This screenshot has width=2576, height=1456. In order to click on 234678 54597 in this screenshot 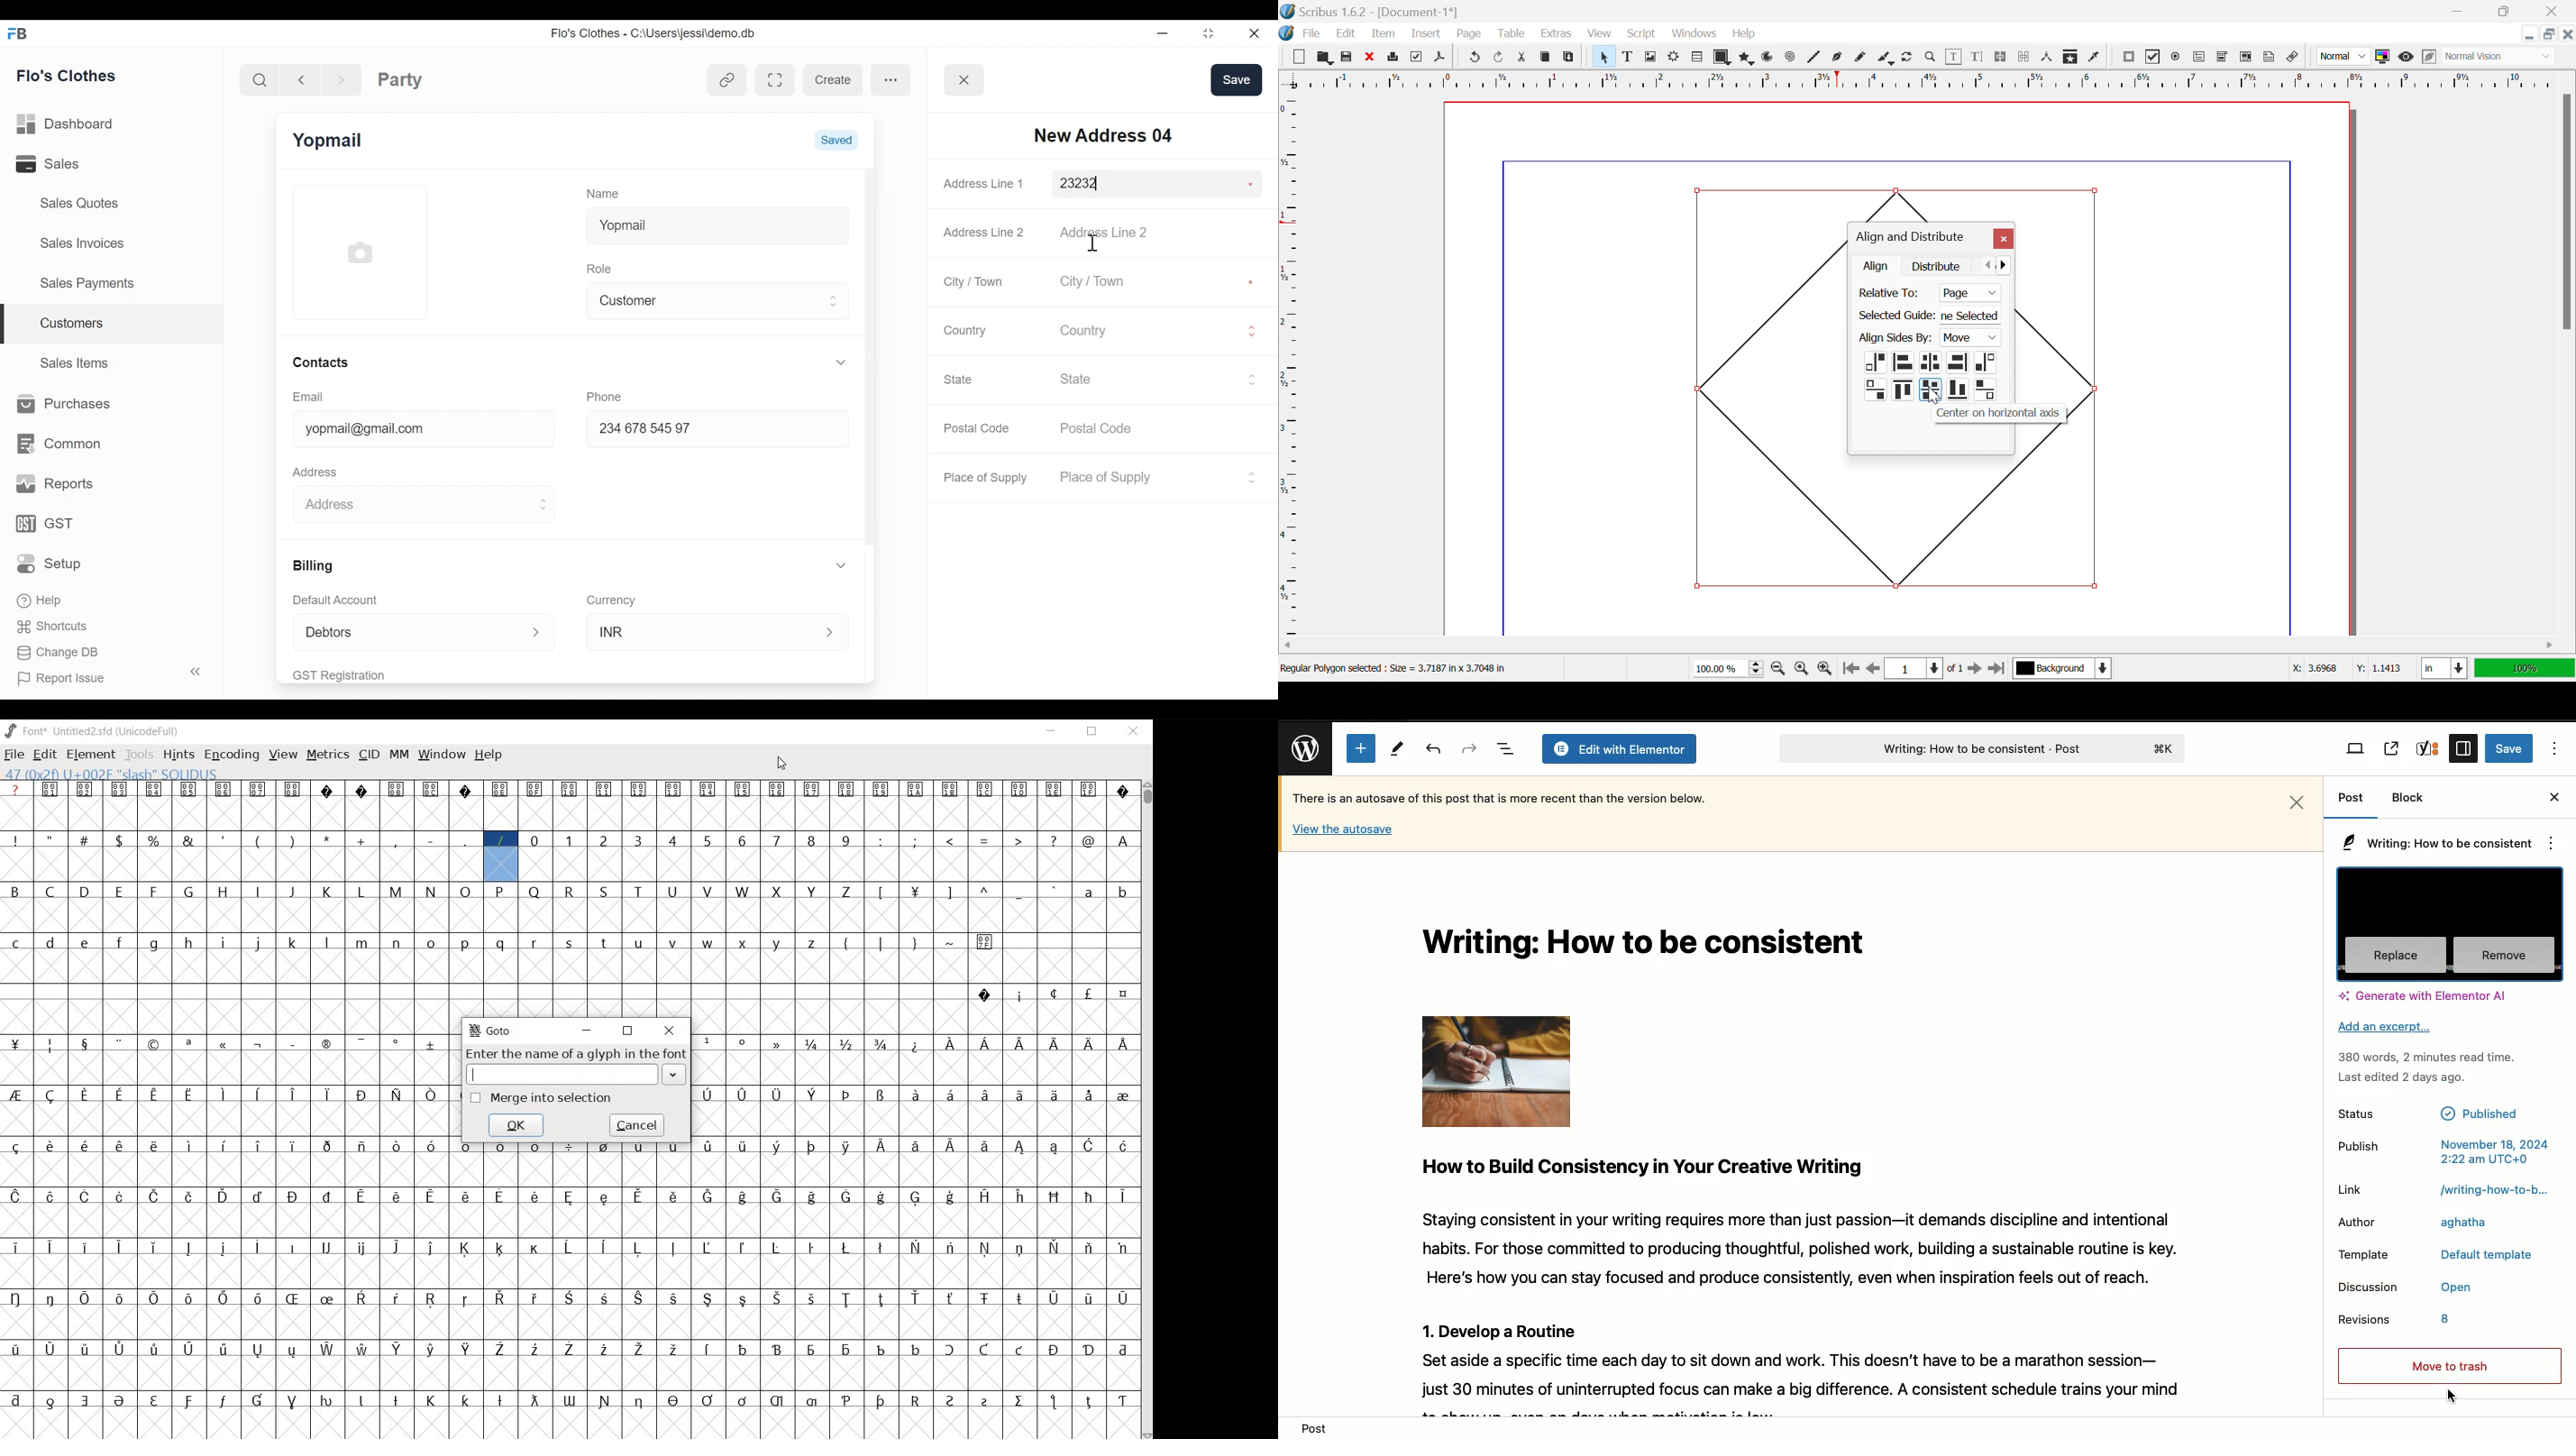, I will do `click(705, 430)`.